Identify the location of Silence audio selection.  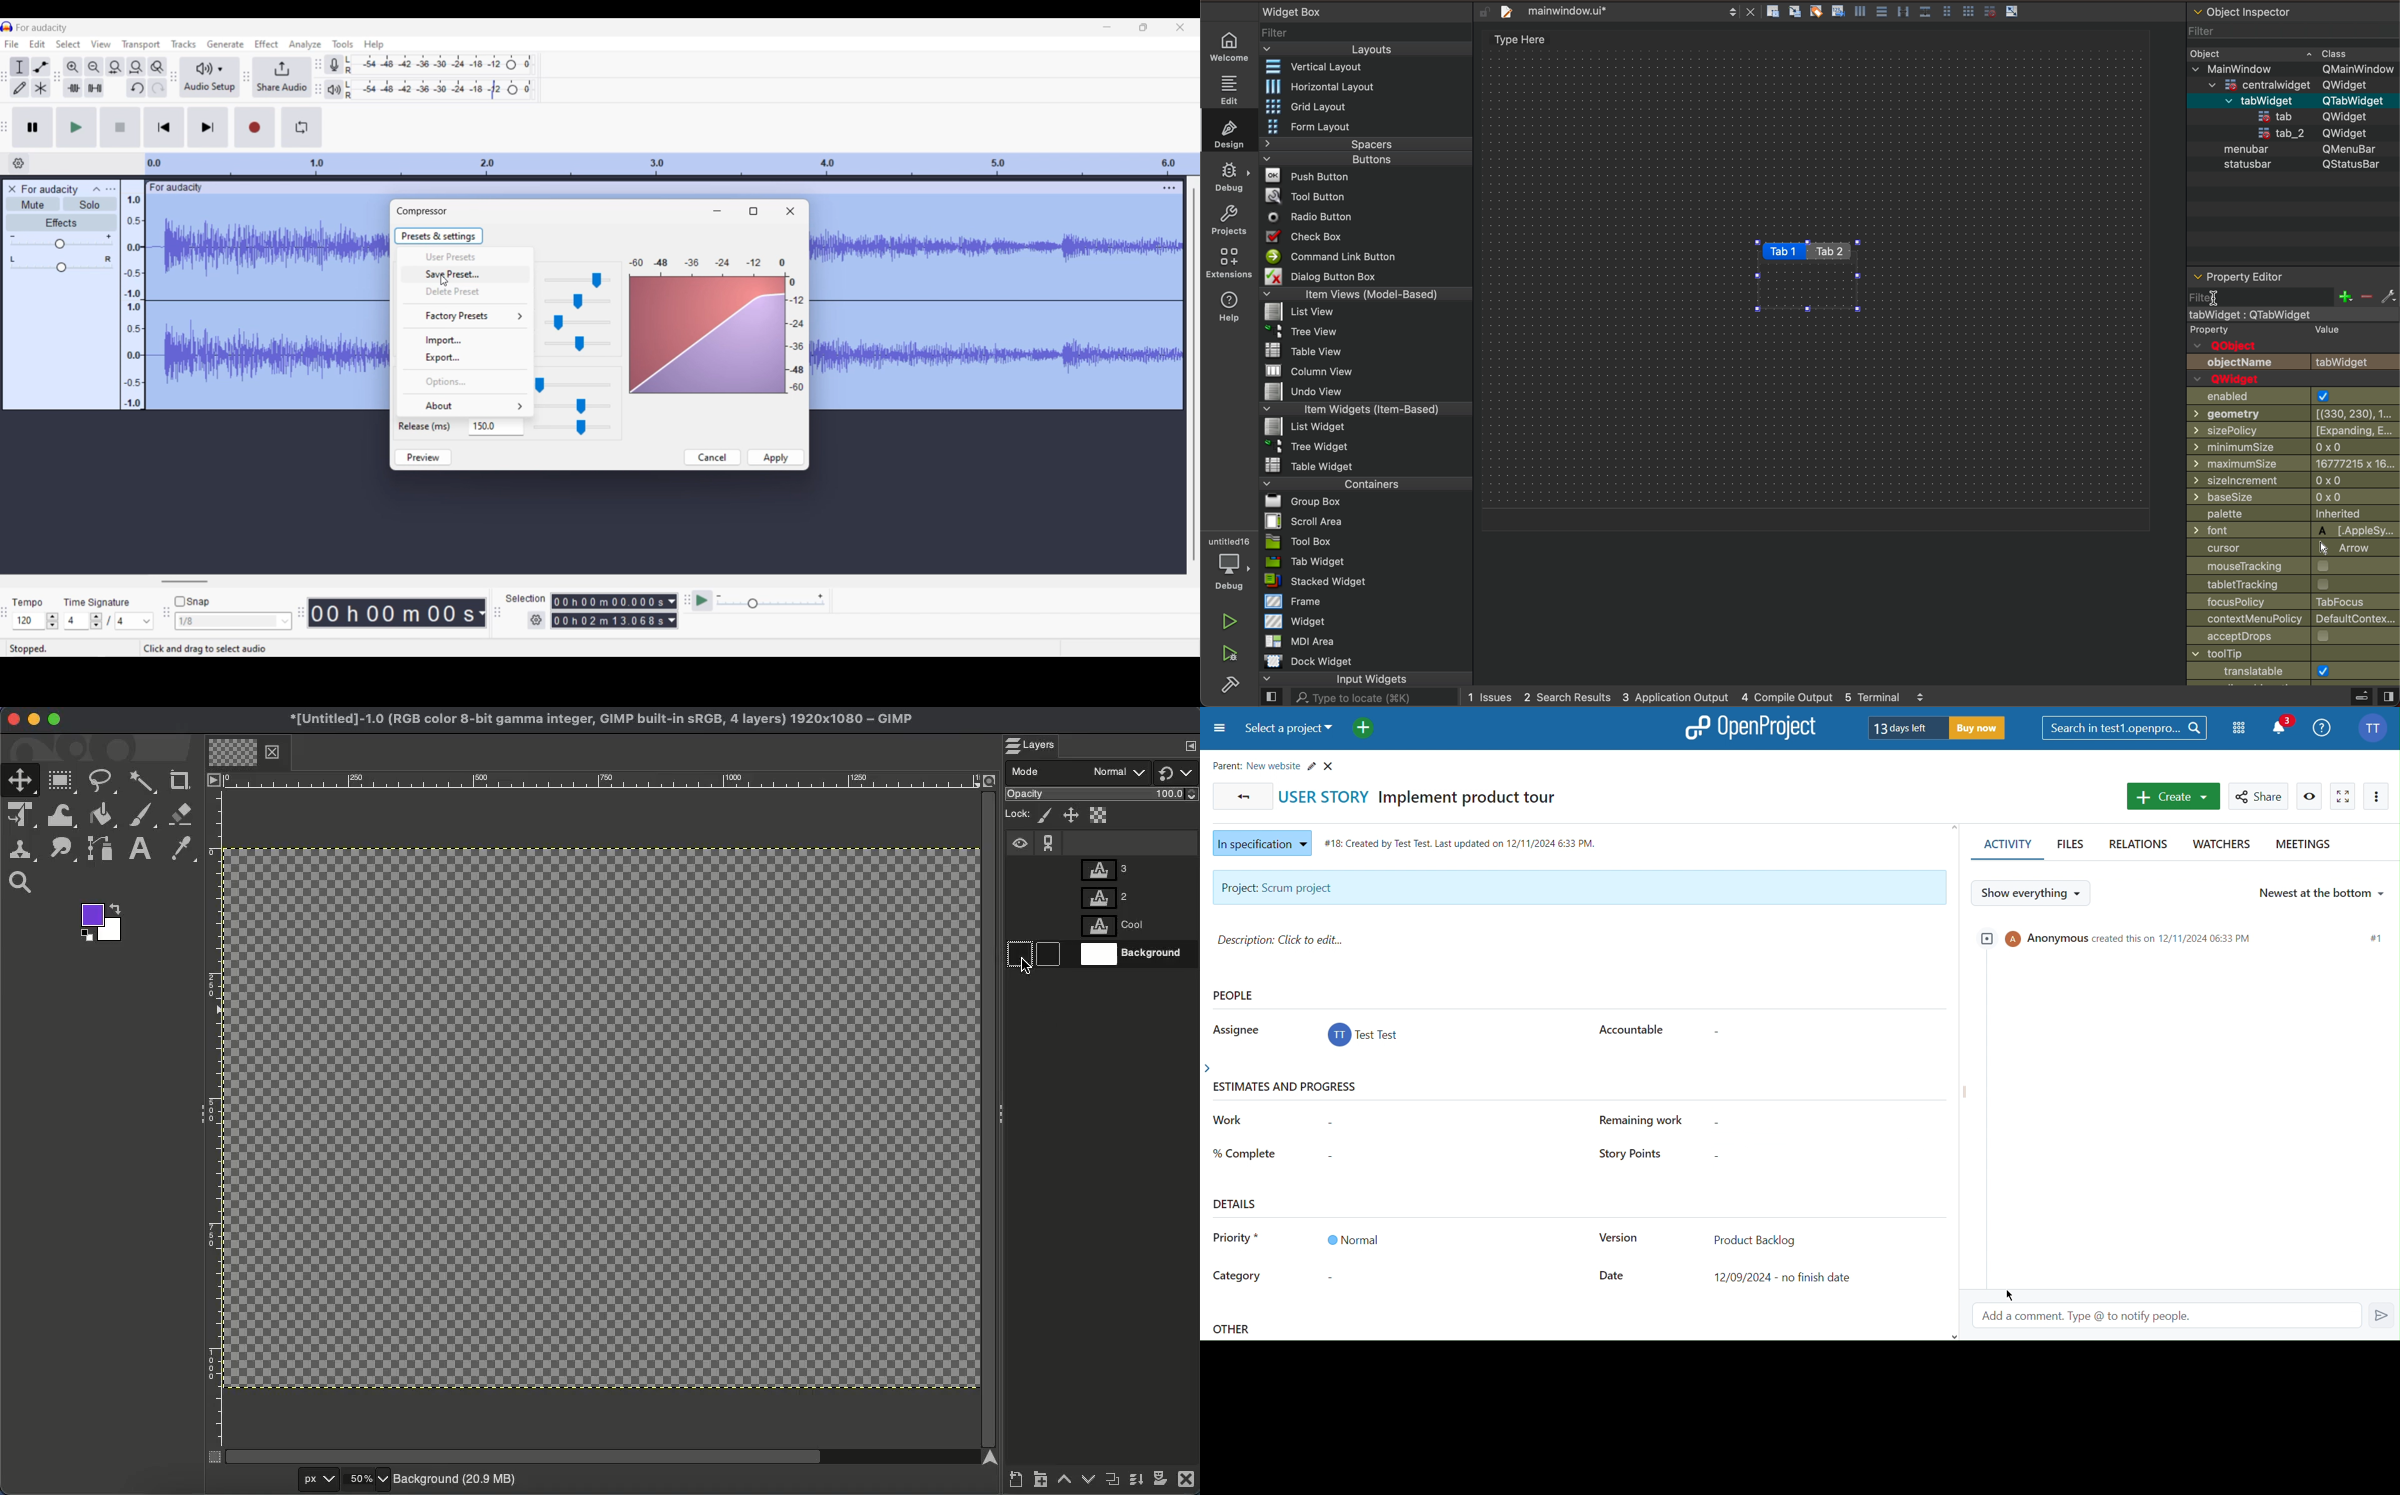
(95, 88).